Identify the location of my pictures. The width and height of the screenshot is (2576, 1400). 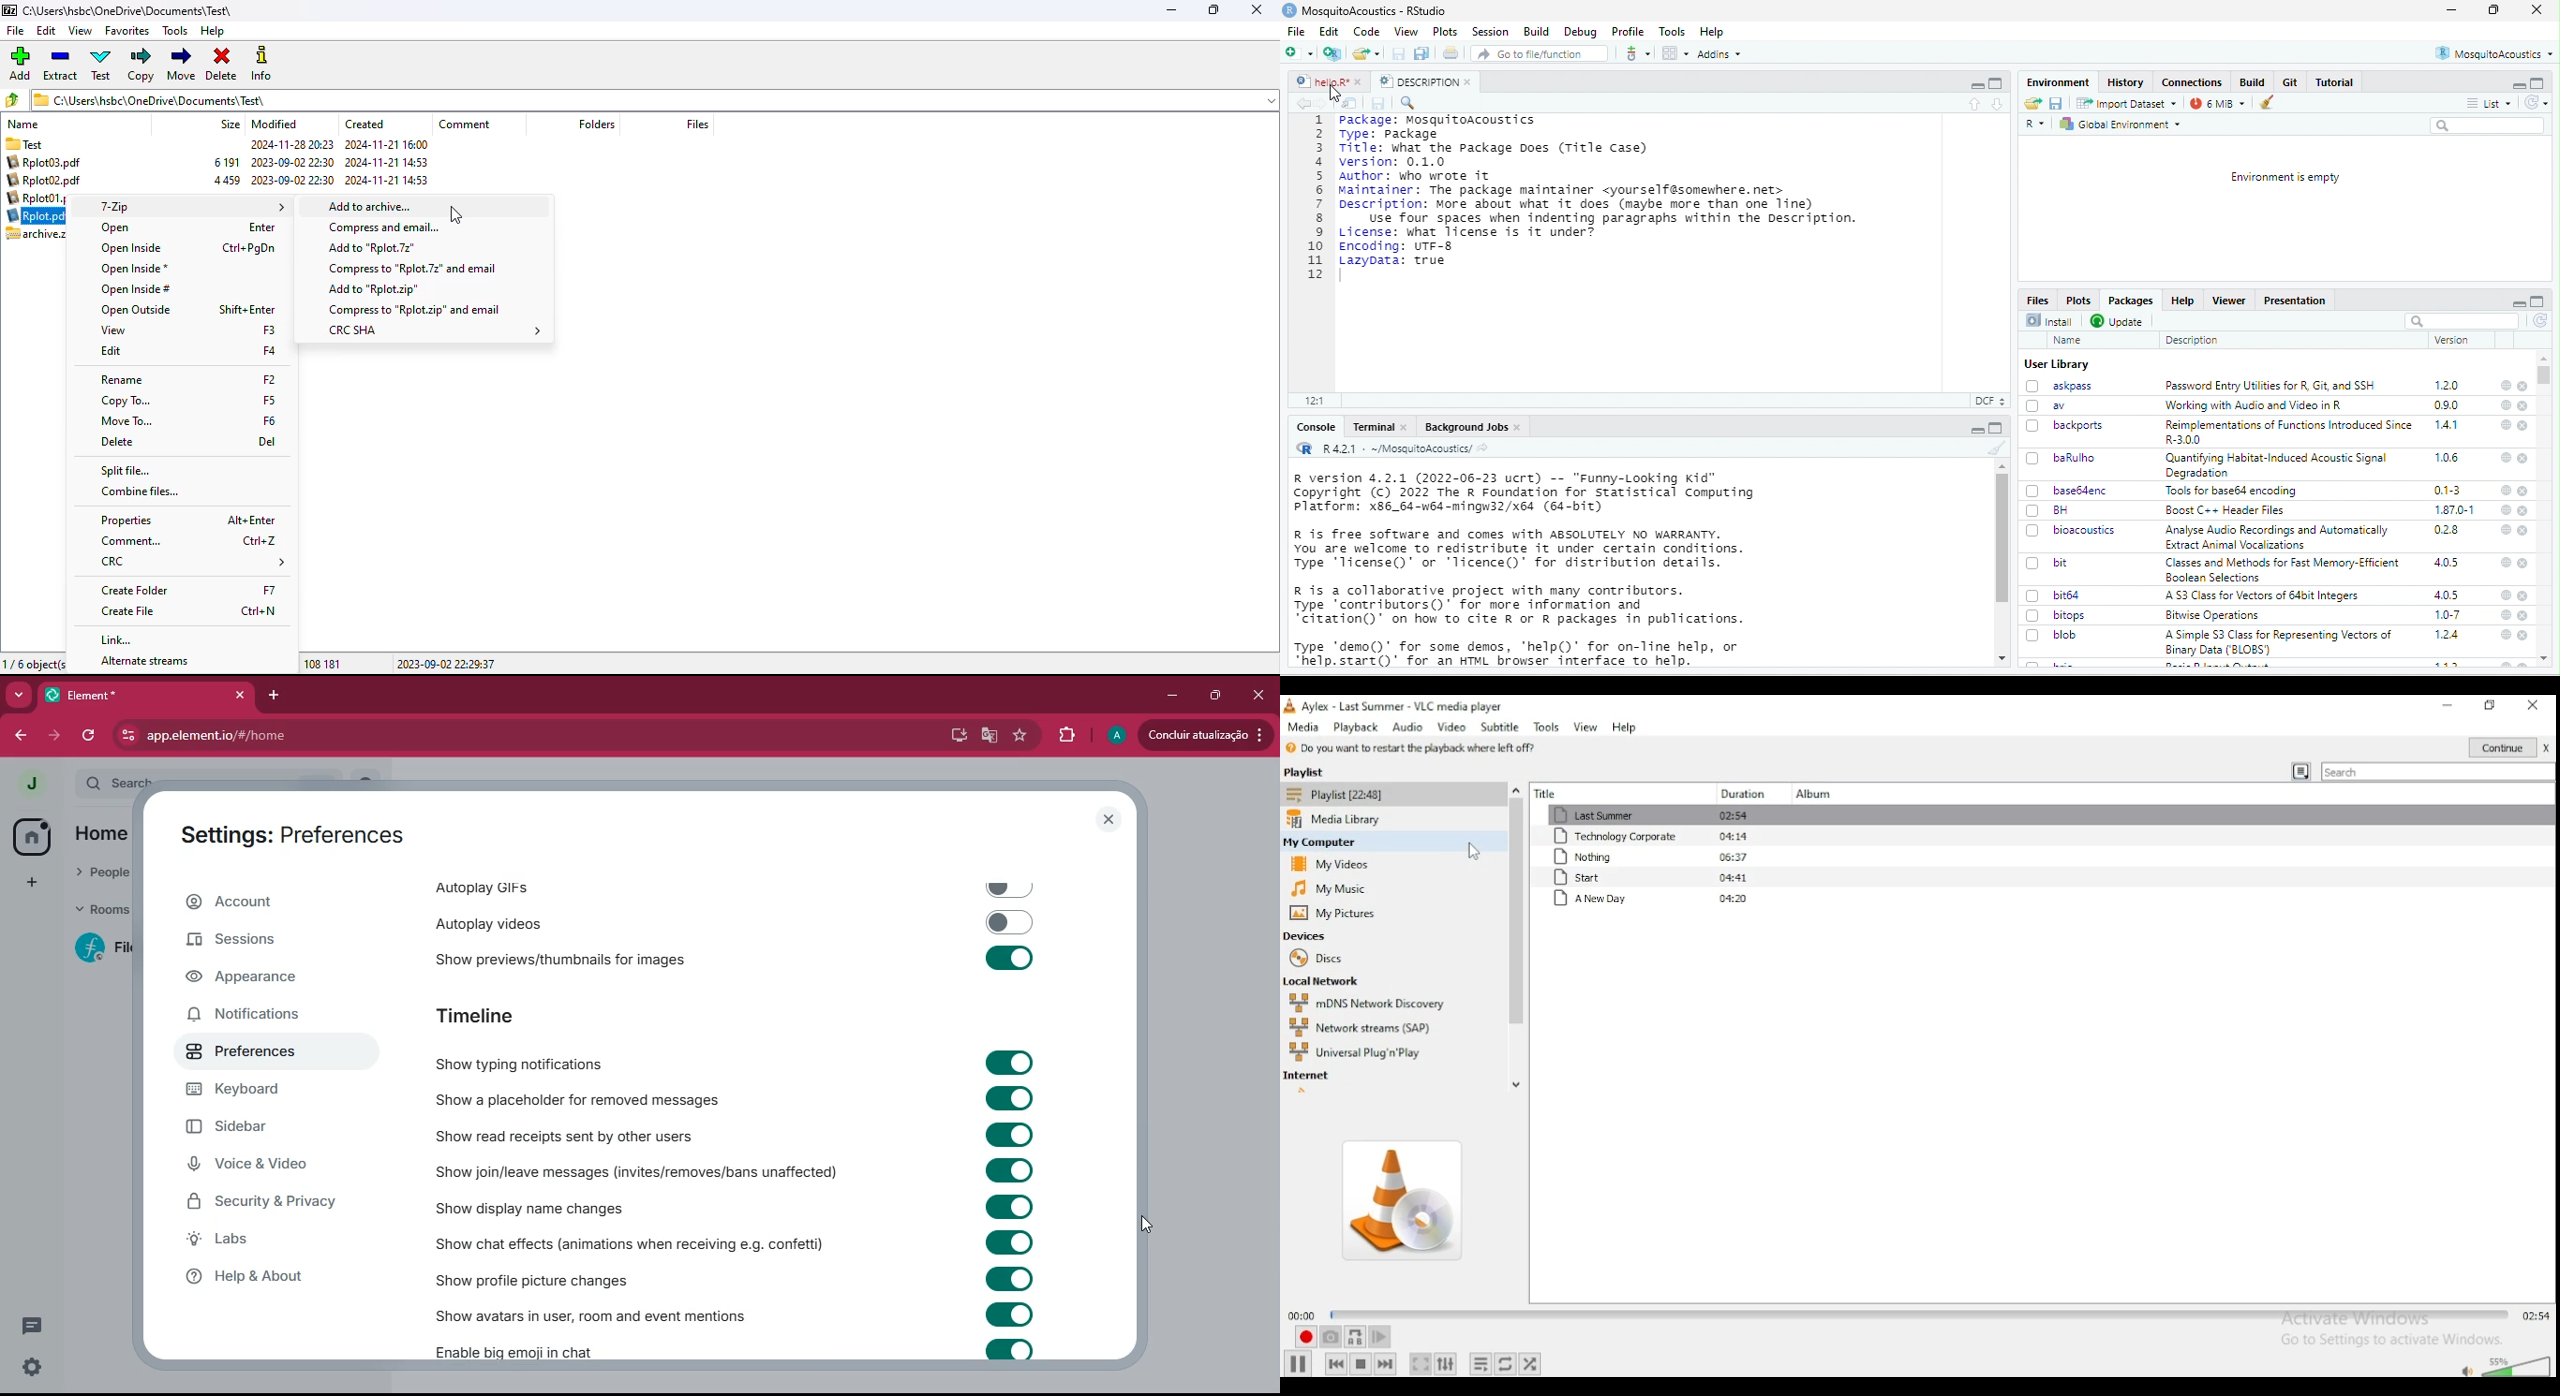
(1338, 912).